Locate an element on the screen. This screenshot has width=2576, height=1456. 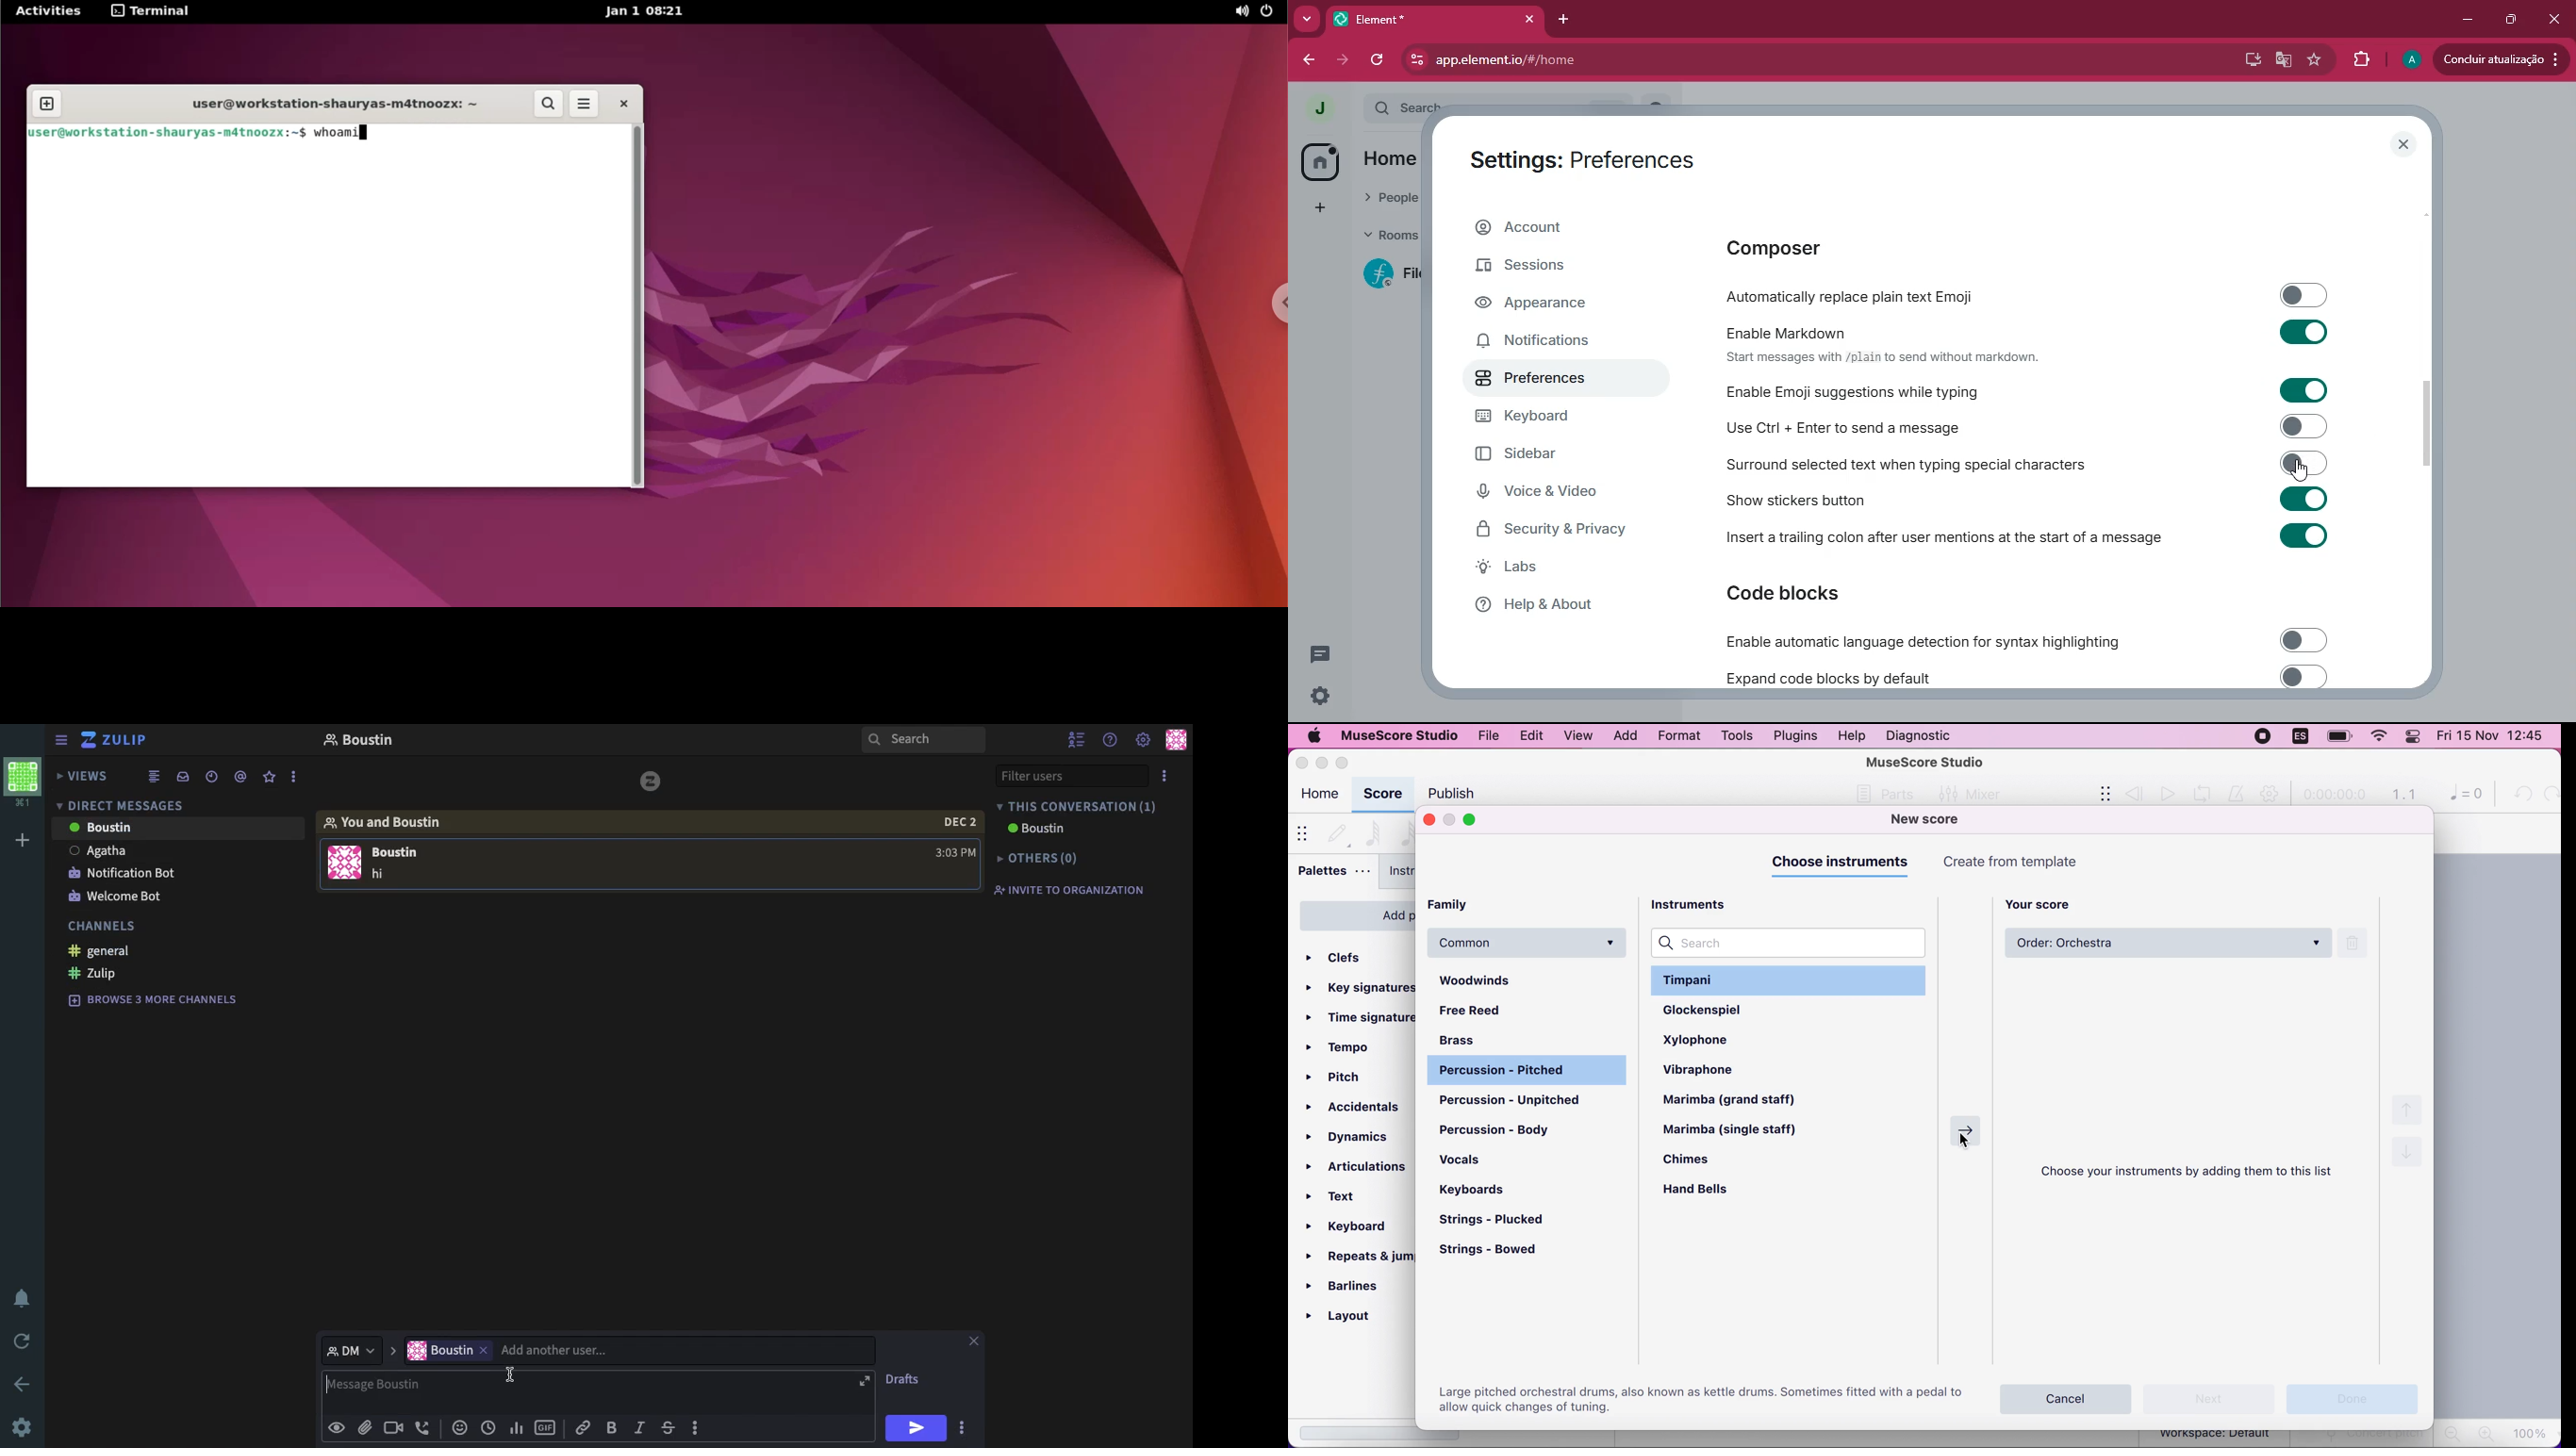
profile is located at coordinates (2407, 59).